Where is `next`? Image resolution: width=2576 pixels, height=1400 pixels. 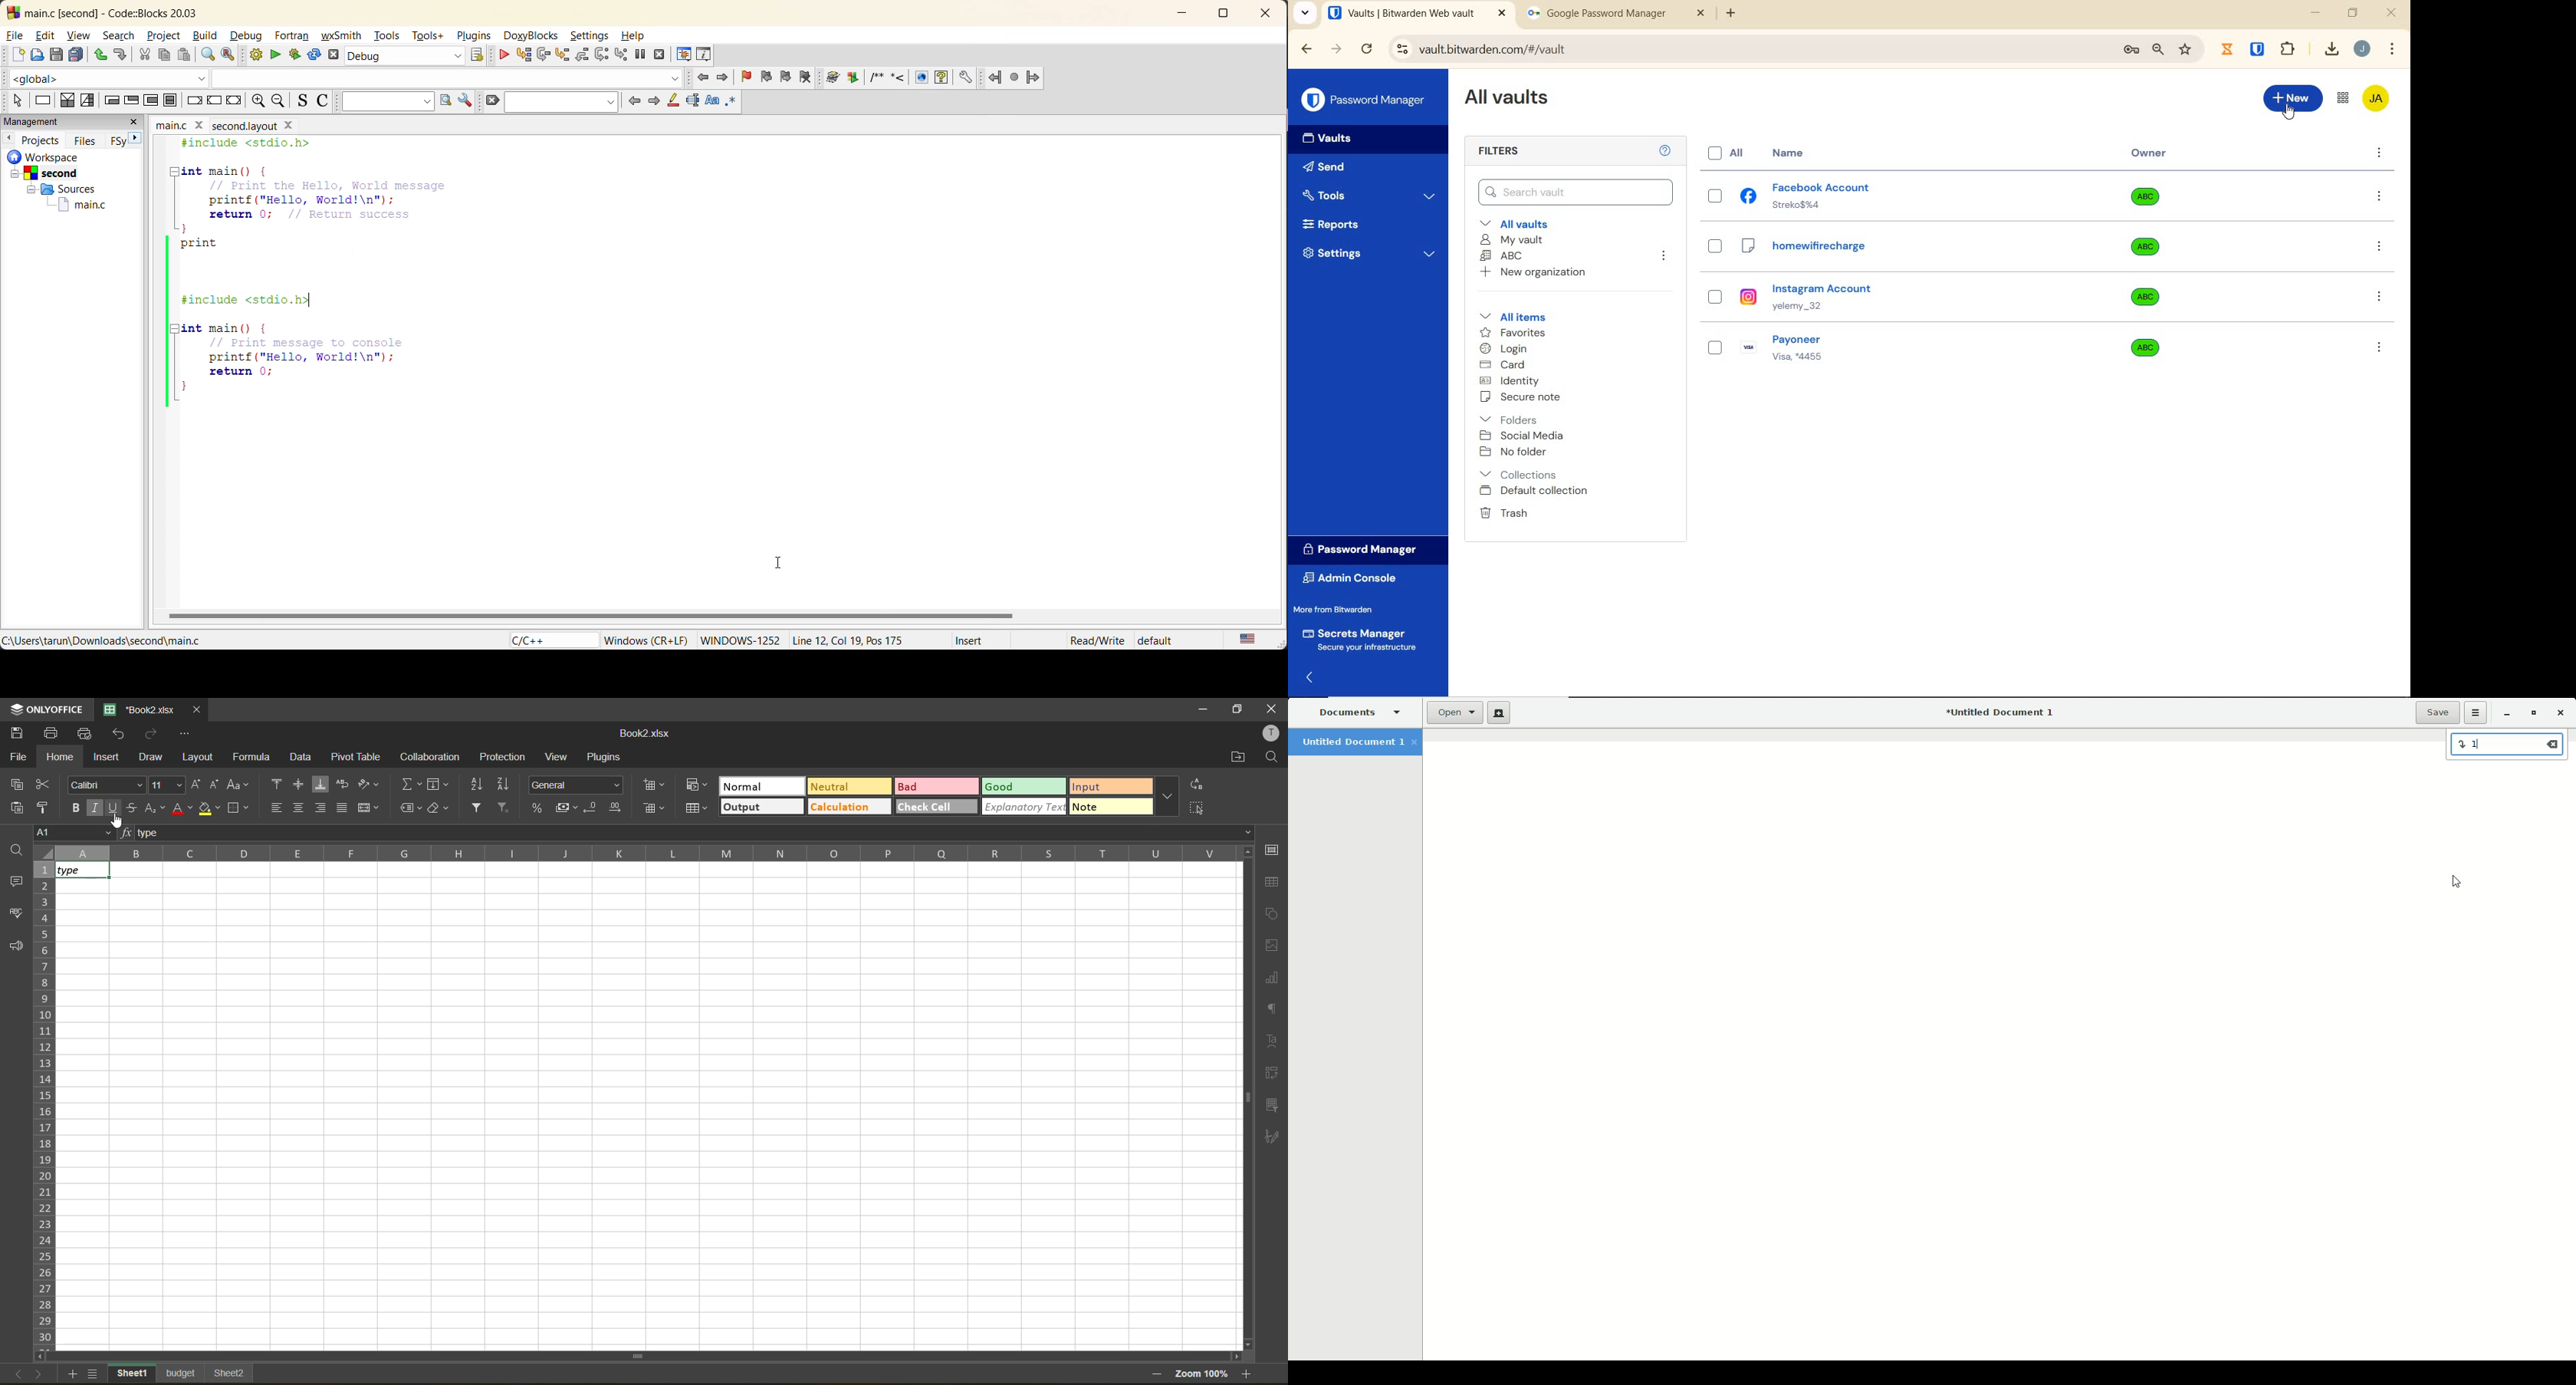 next is located at coordinates (38, 1374).